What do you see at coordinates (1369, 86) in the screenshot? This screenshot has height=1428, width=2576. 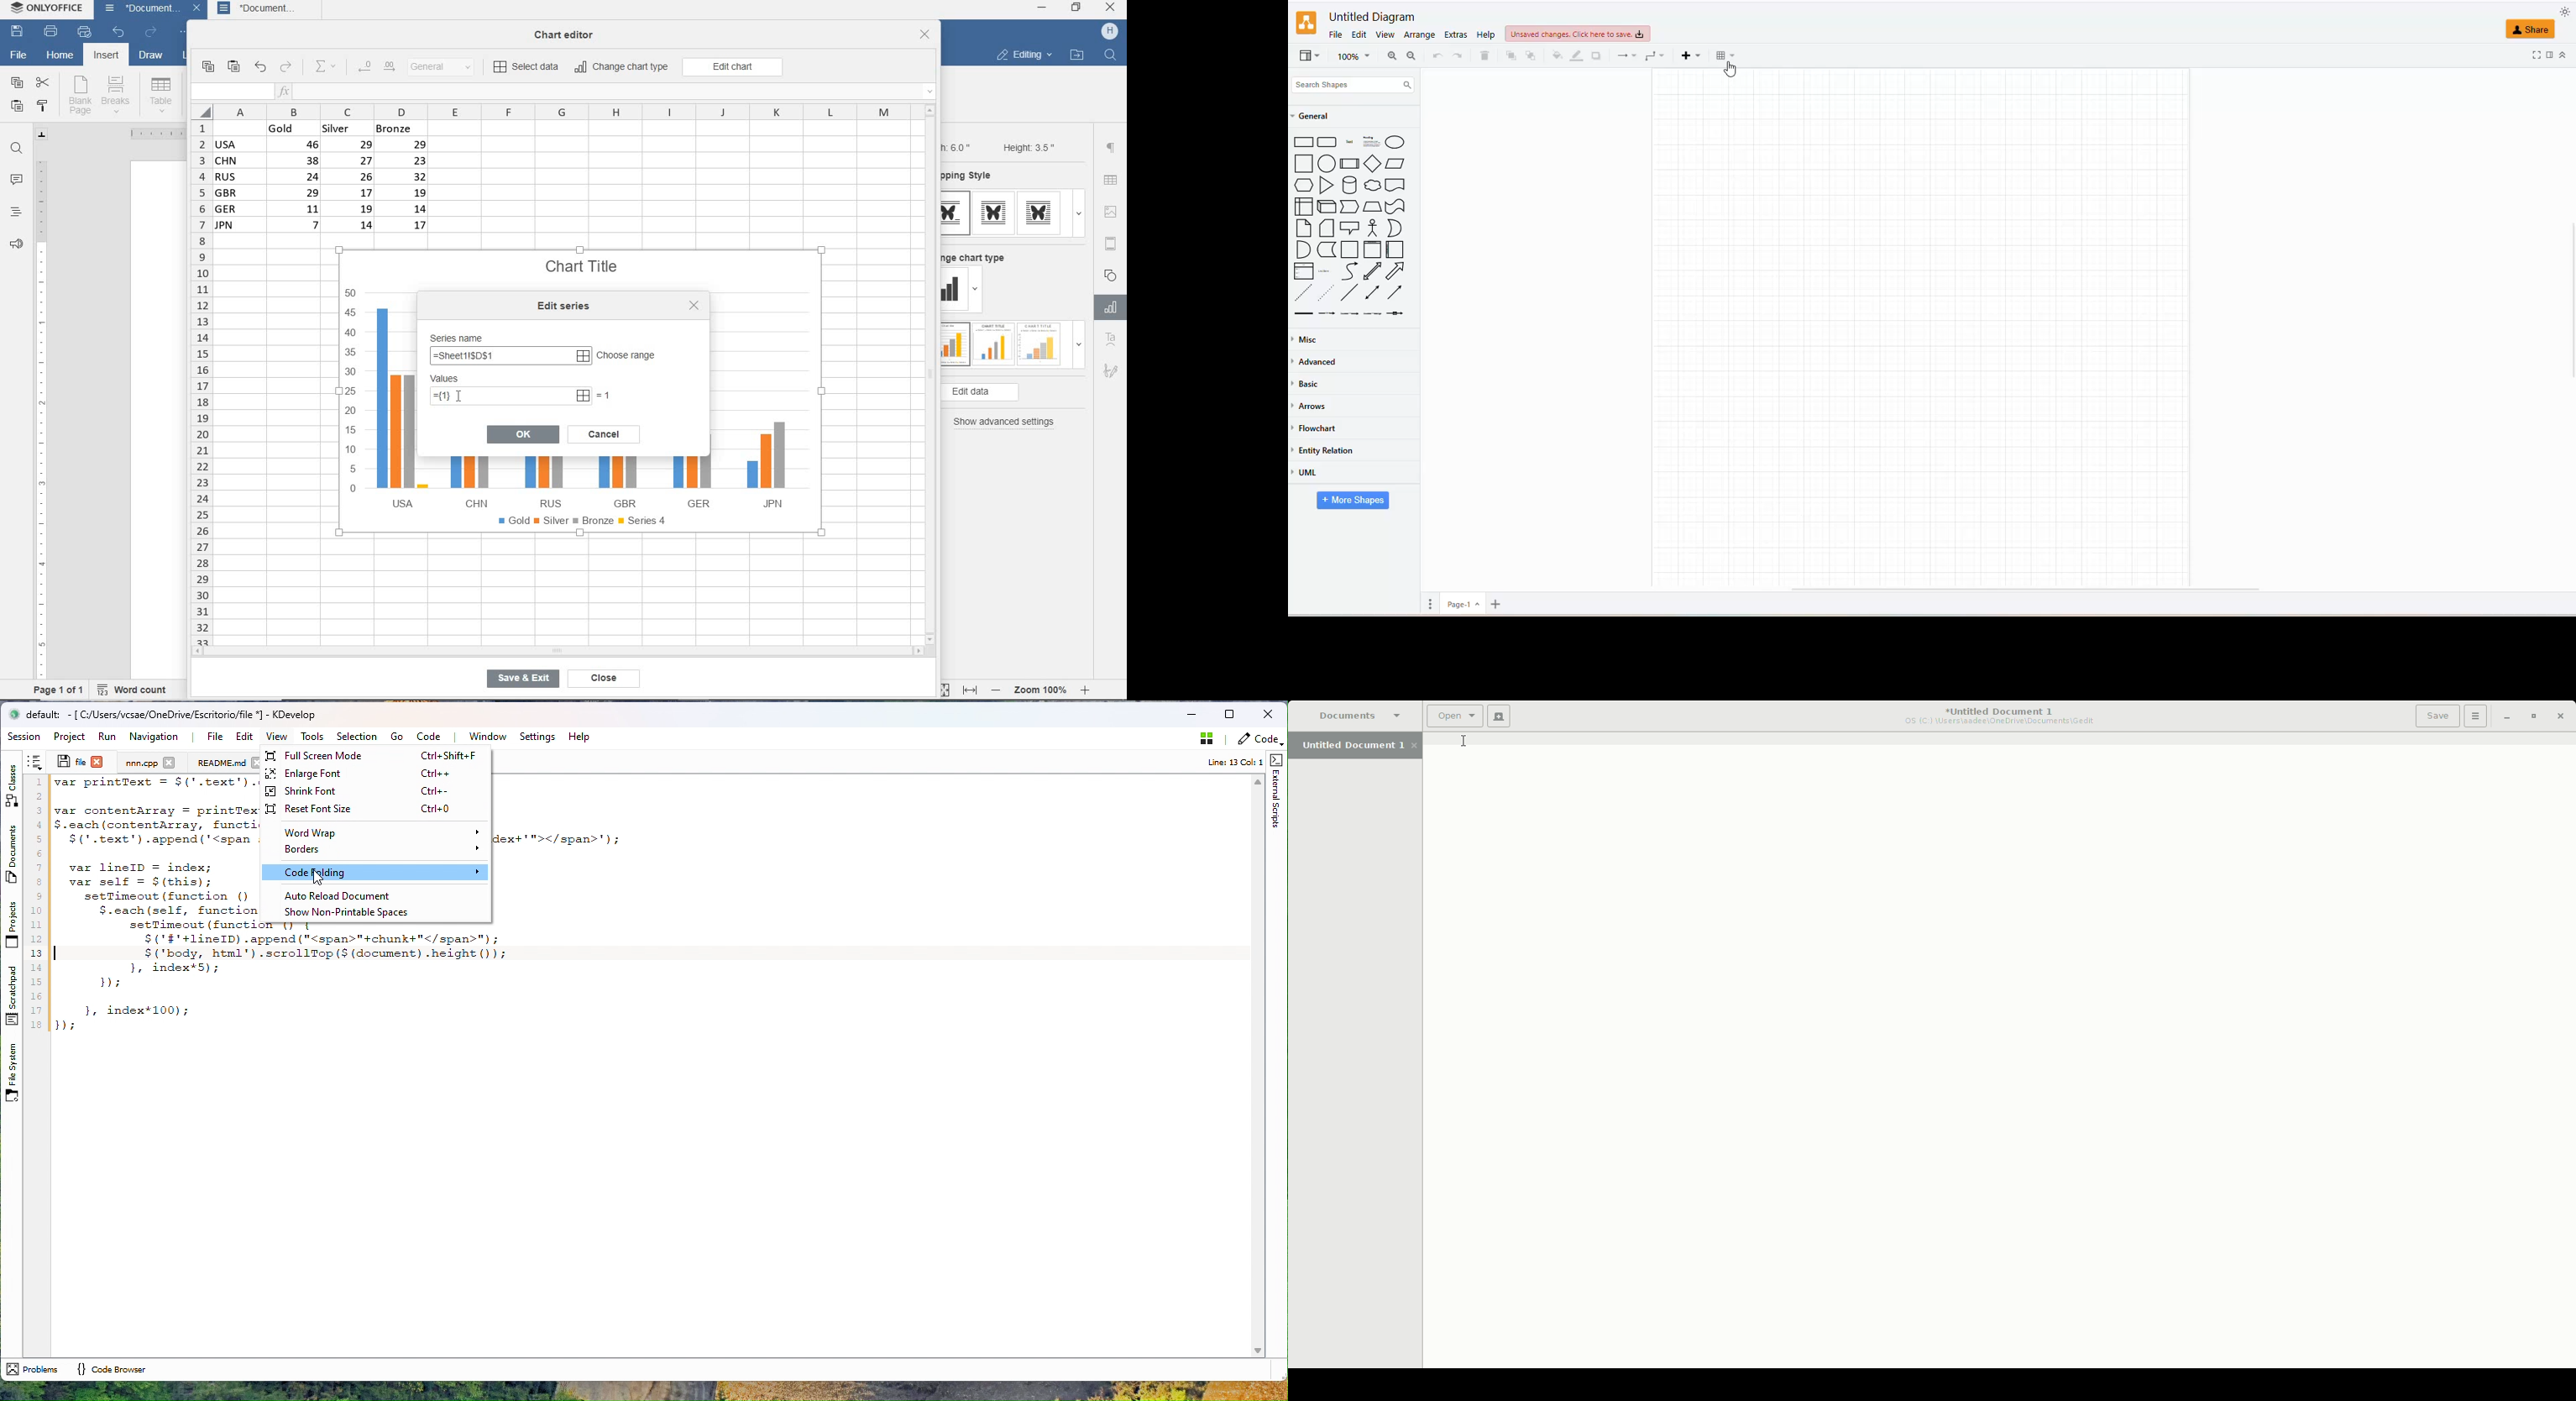 I see `search` at bounding box center [1369, 86].